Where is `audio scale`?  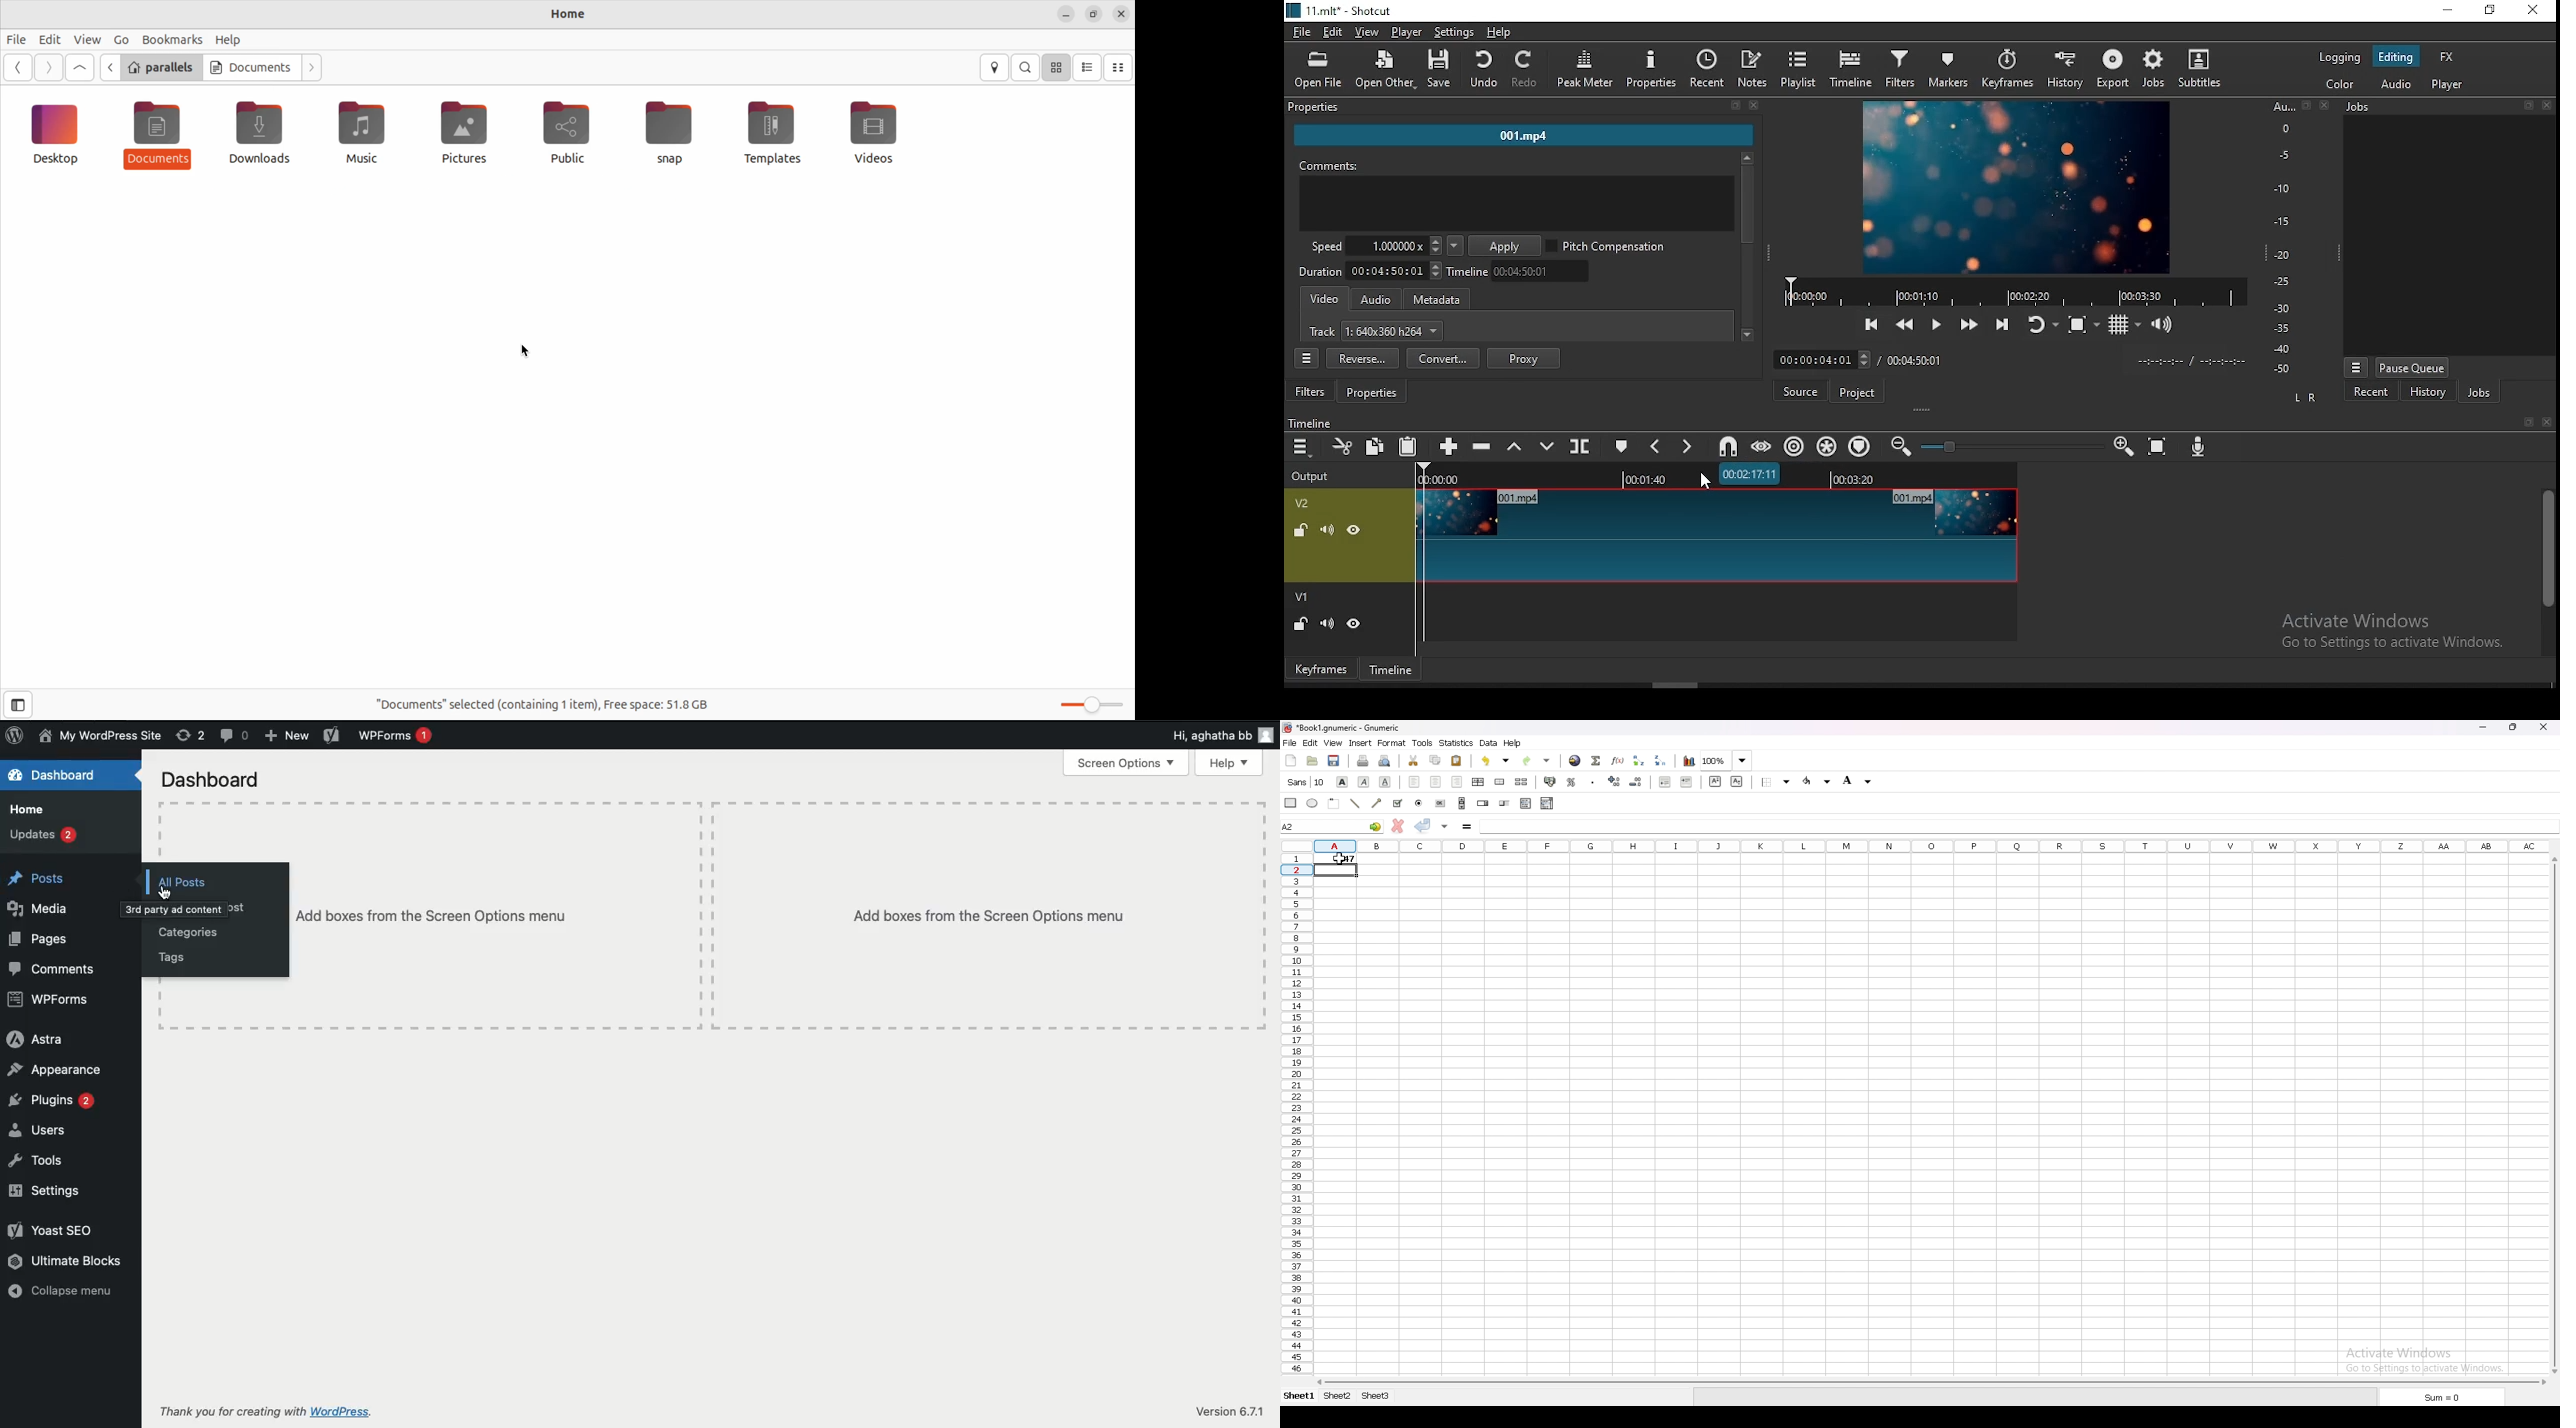
audio scale is located at coordinates (2297, 239).